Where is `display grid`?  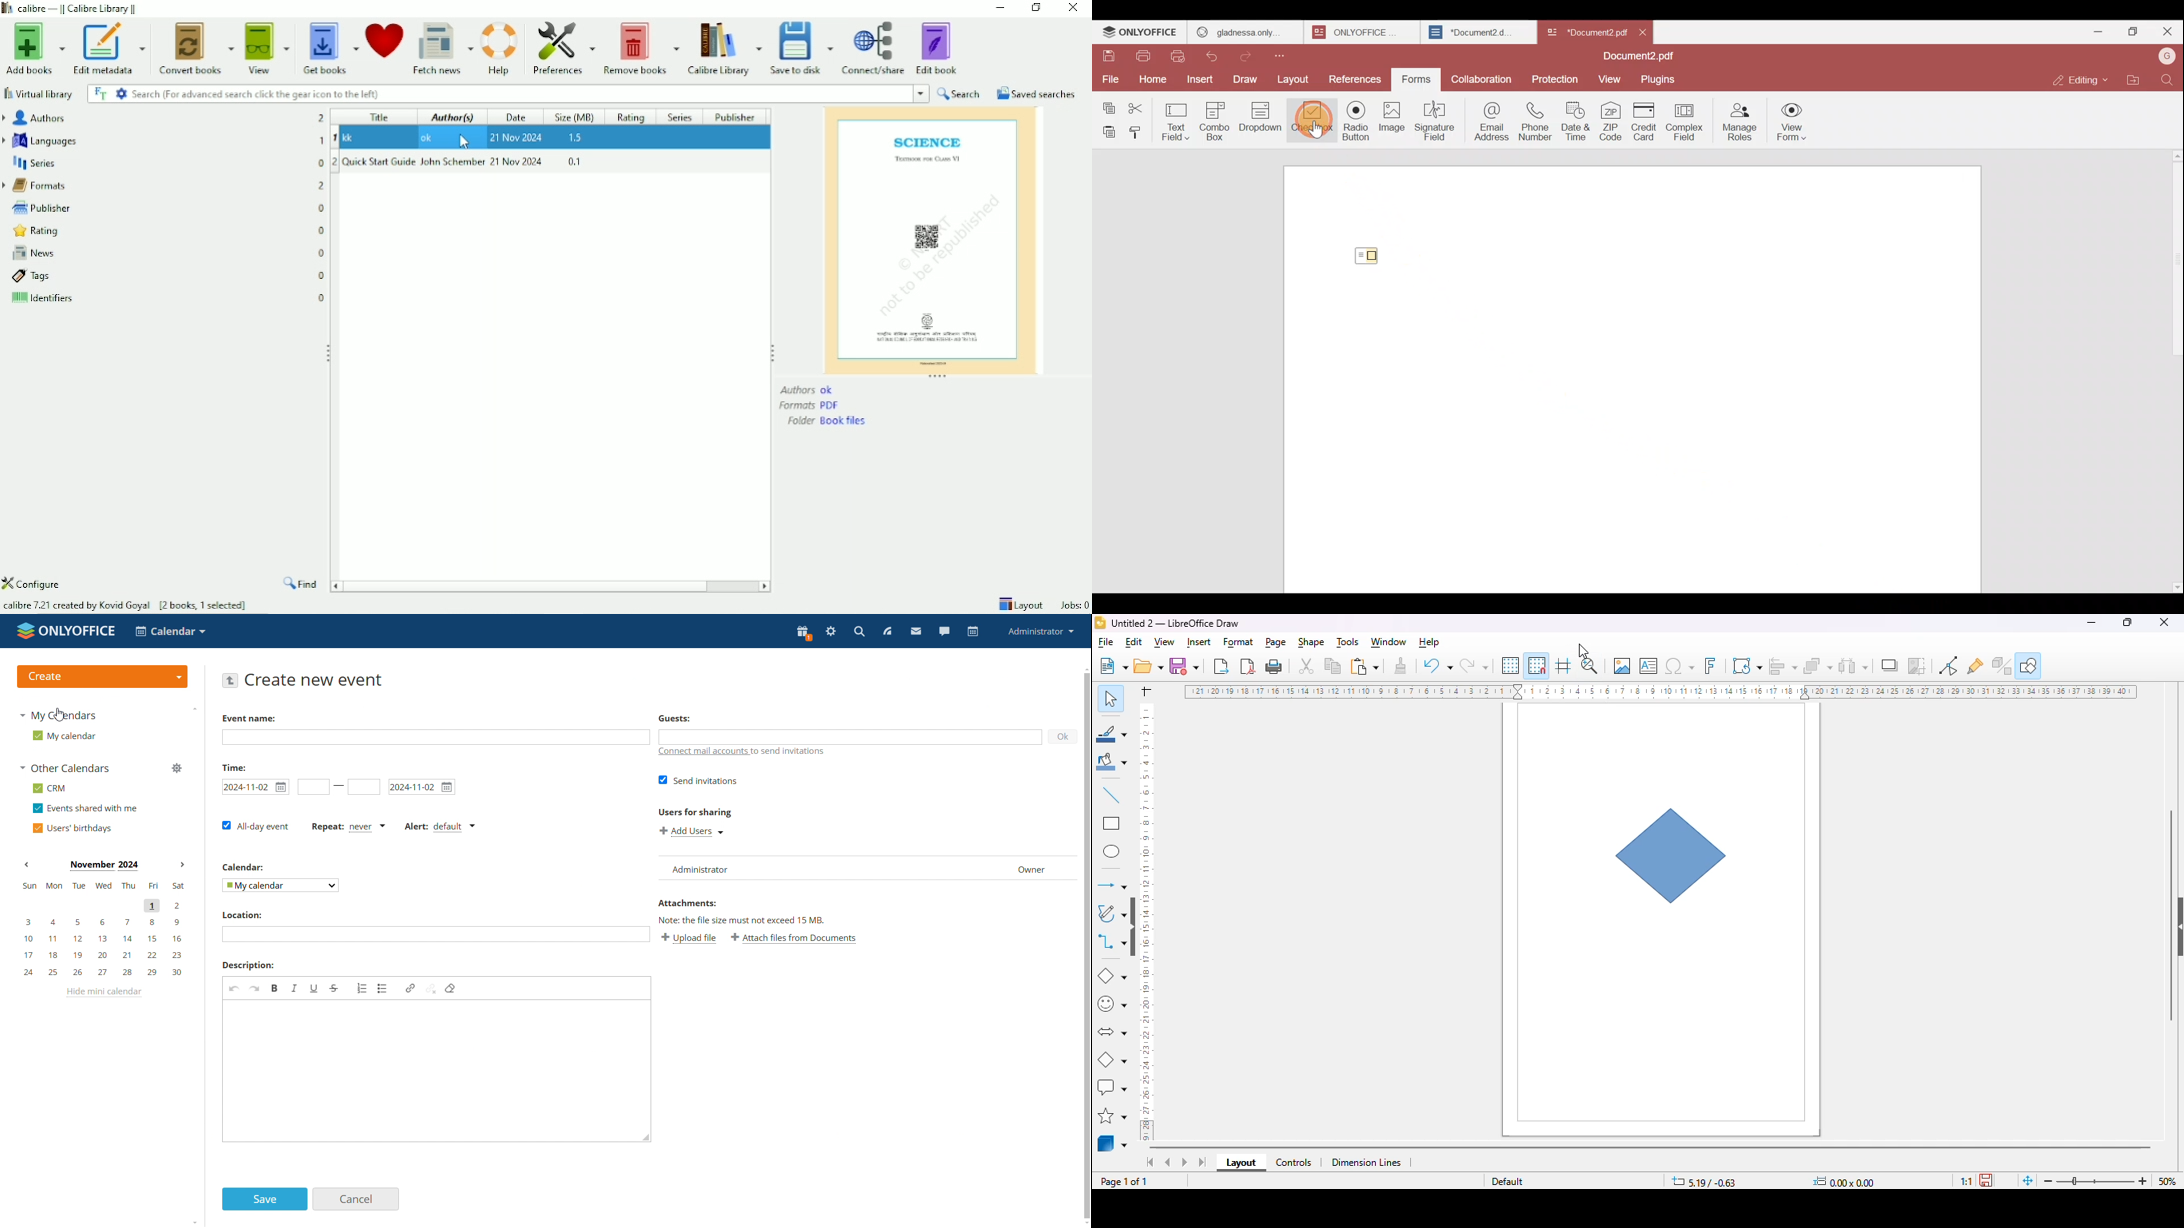 display grid is located at coordinates (1509, 665).